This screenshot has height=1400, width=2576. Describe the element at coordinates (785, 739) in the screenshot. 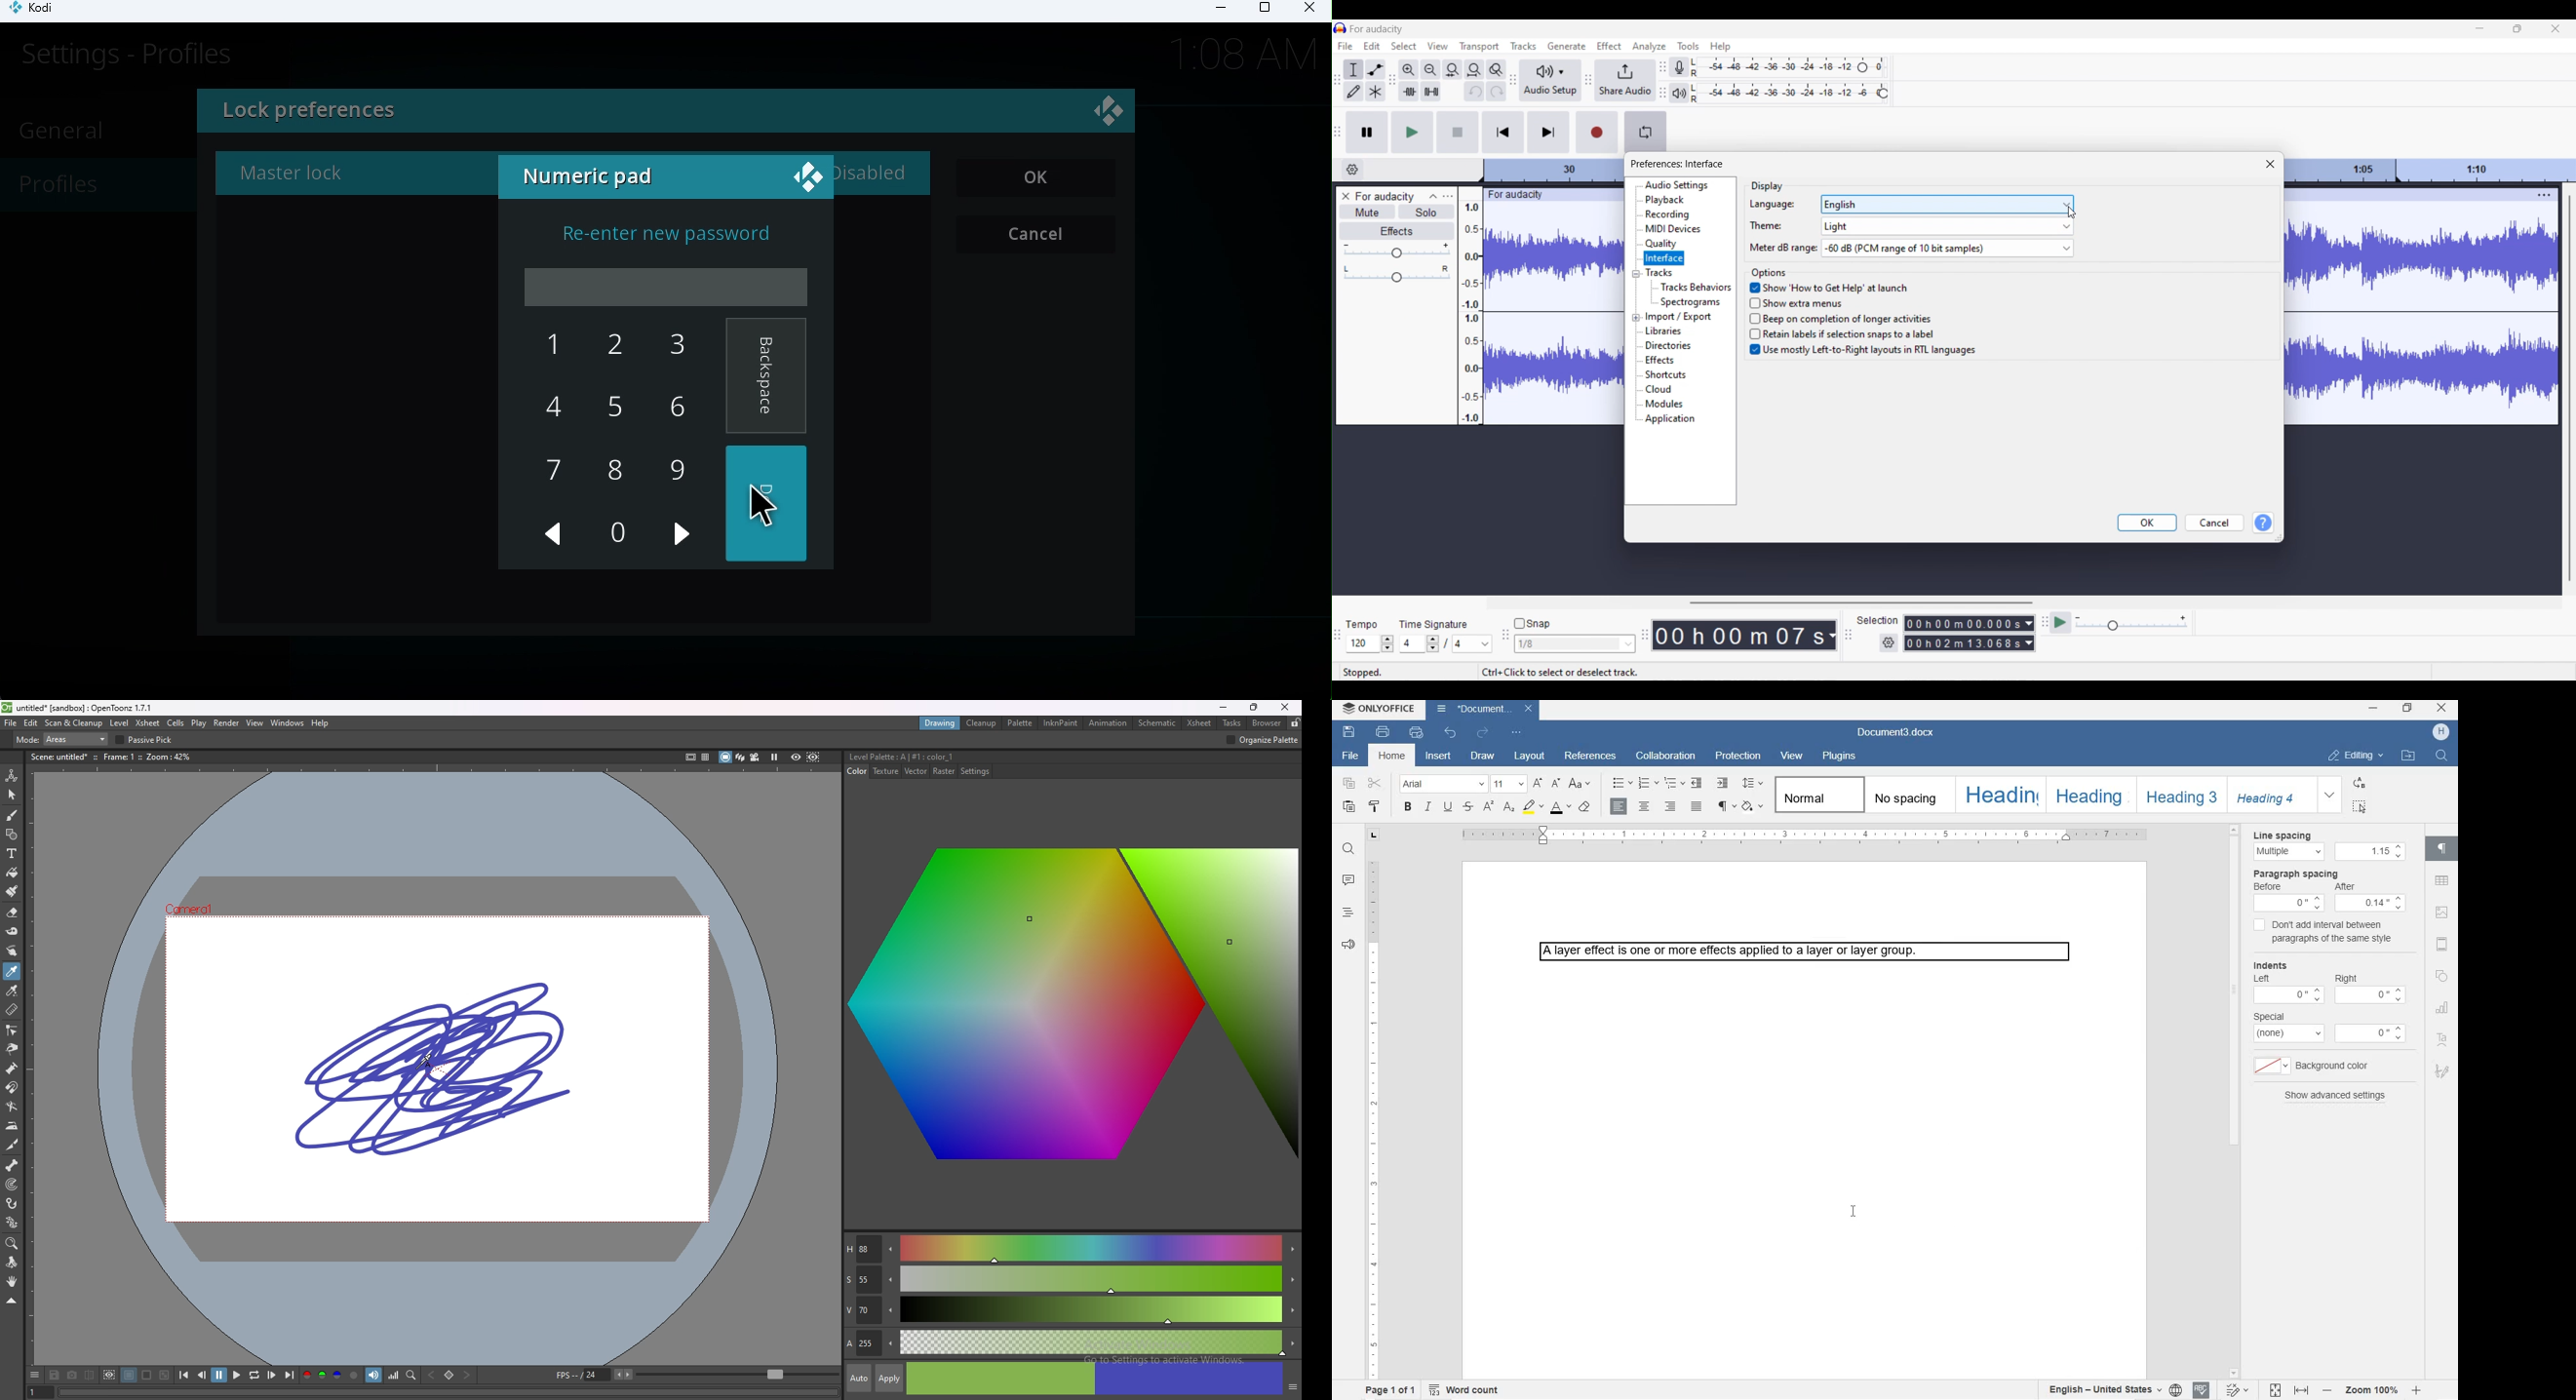

I see `position` at that location.